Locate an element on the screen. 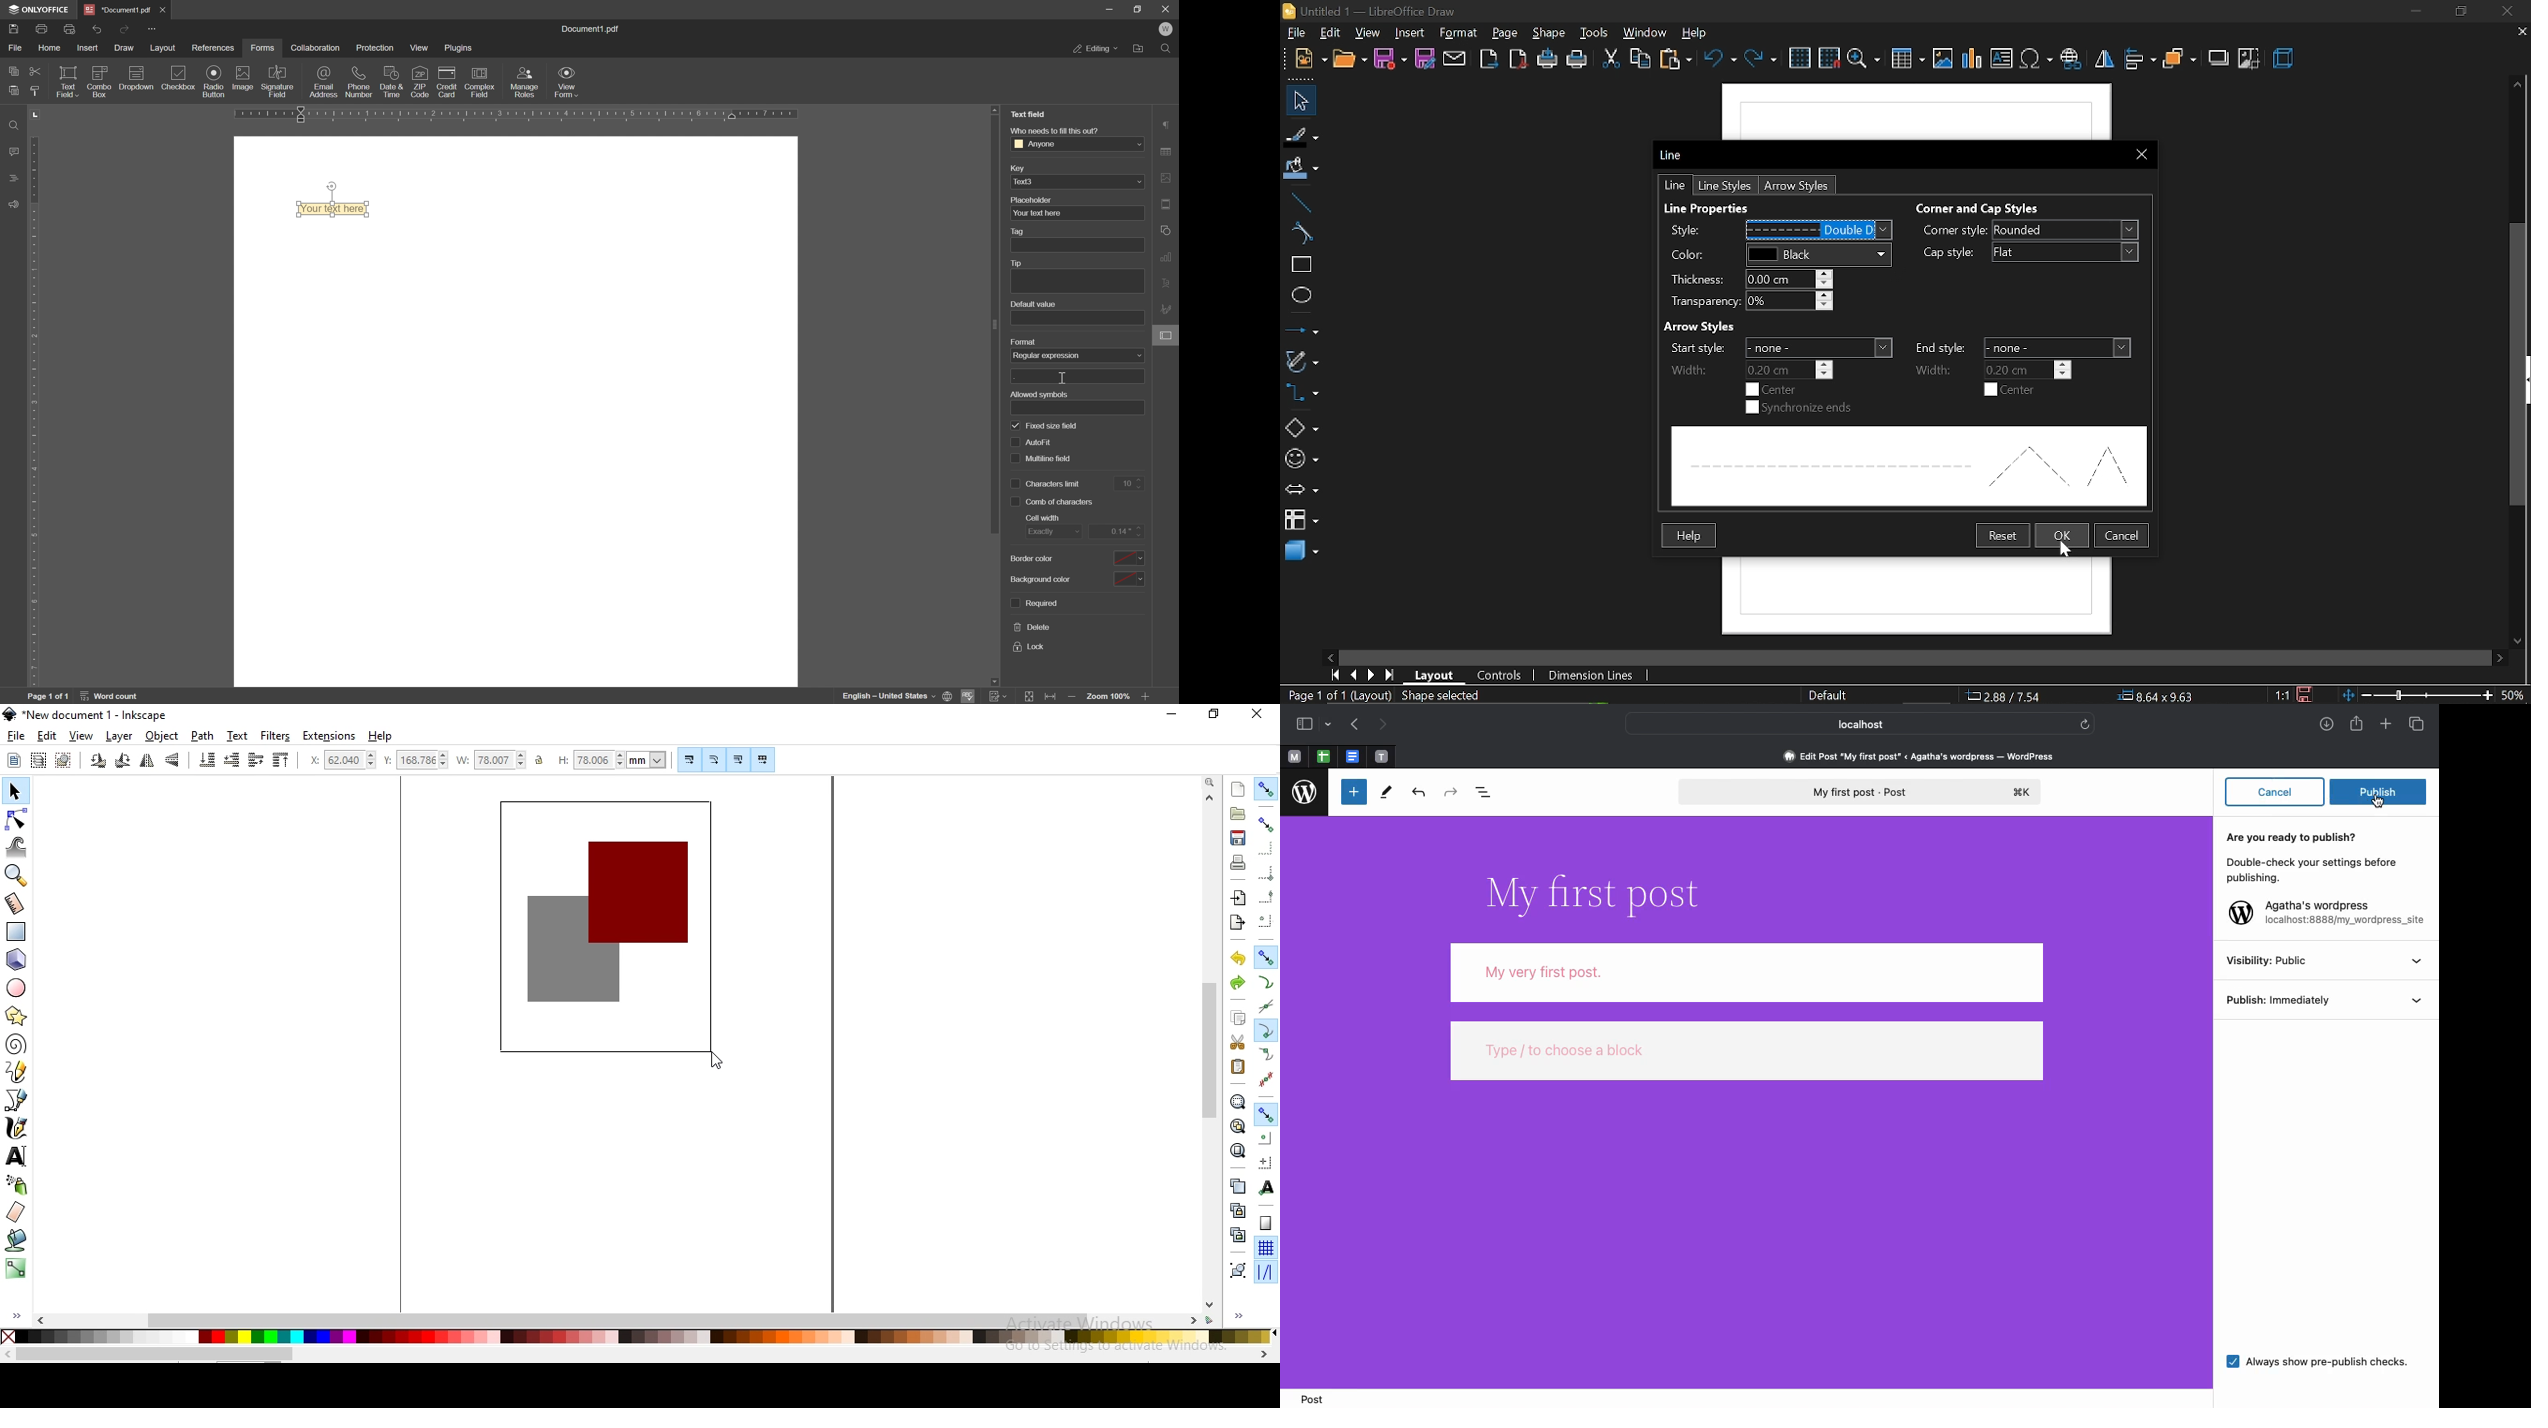 The width and height of the screenshot is (2548, 1428). your text here is located at coordinates (1037, 214).